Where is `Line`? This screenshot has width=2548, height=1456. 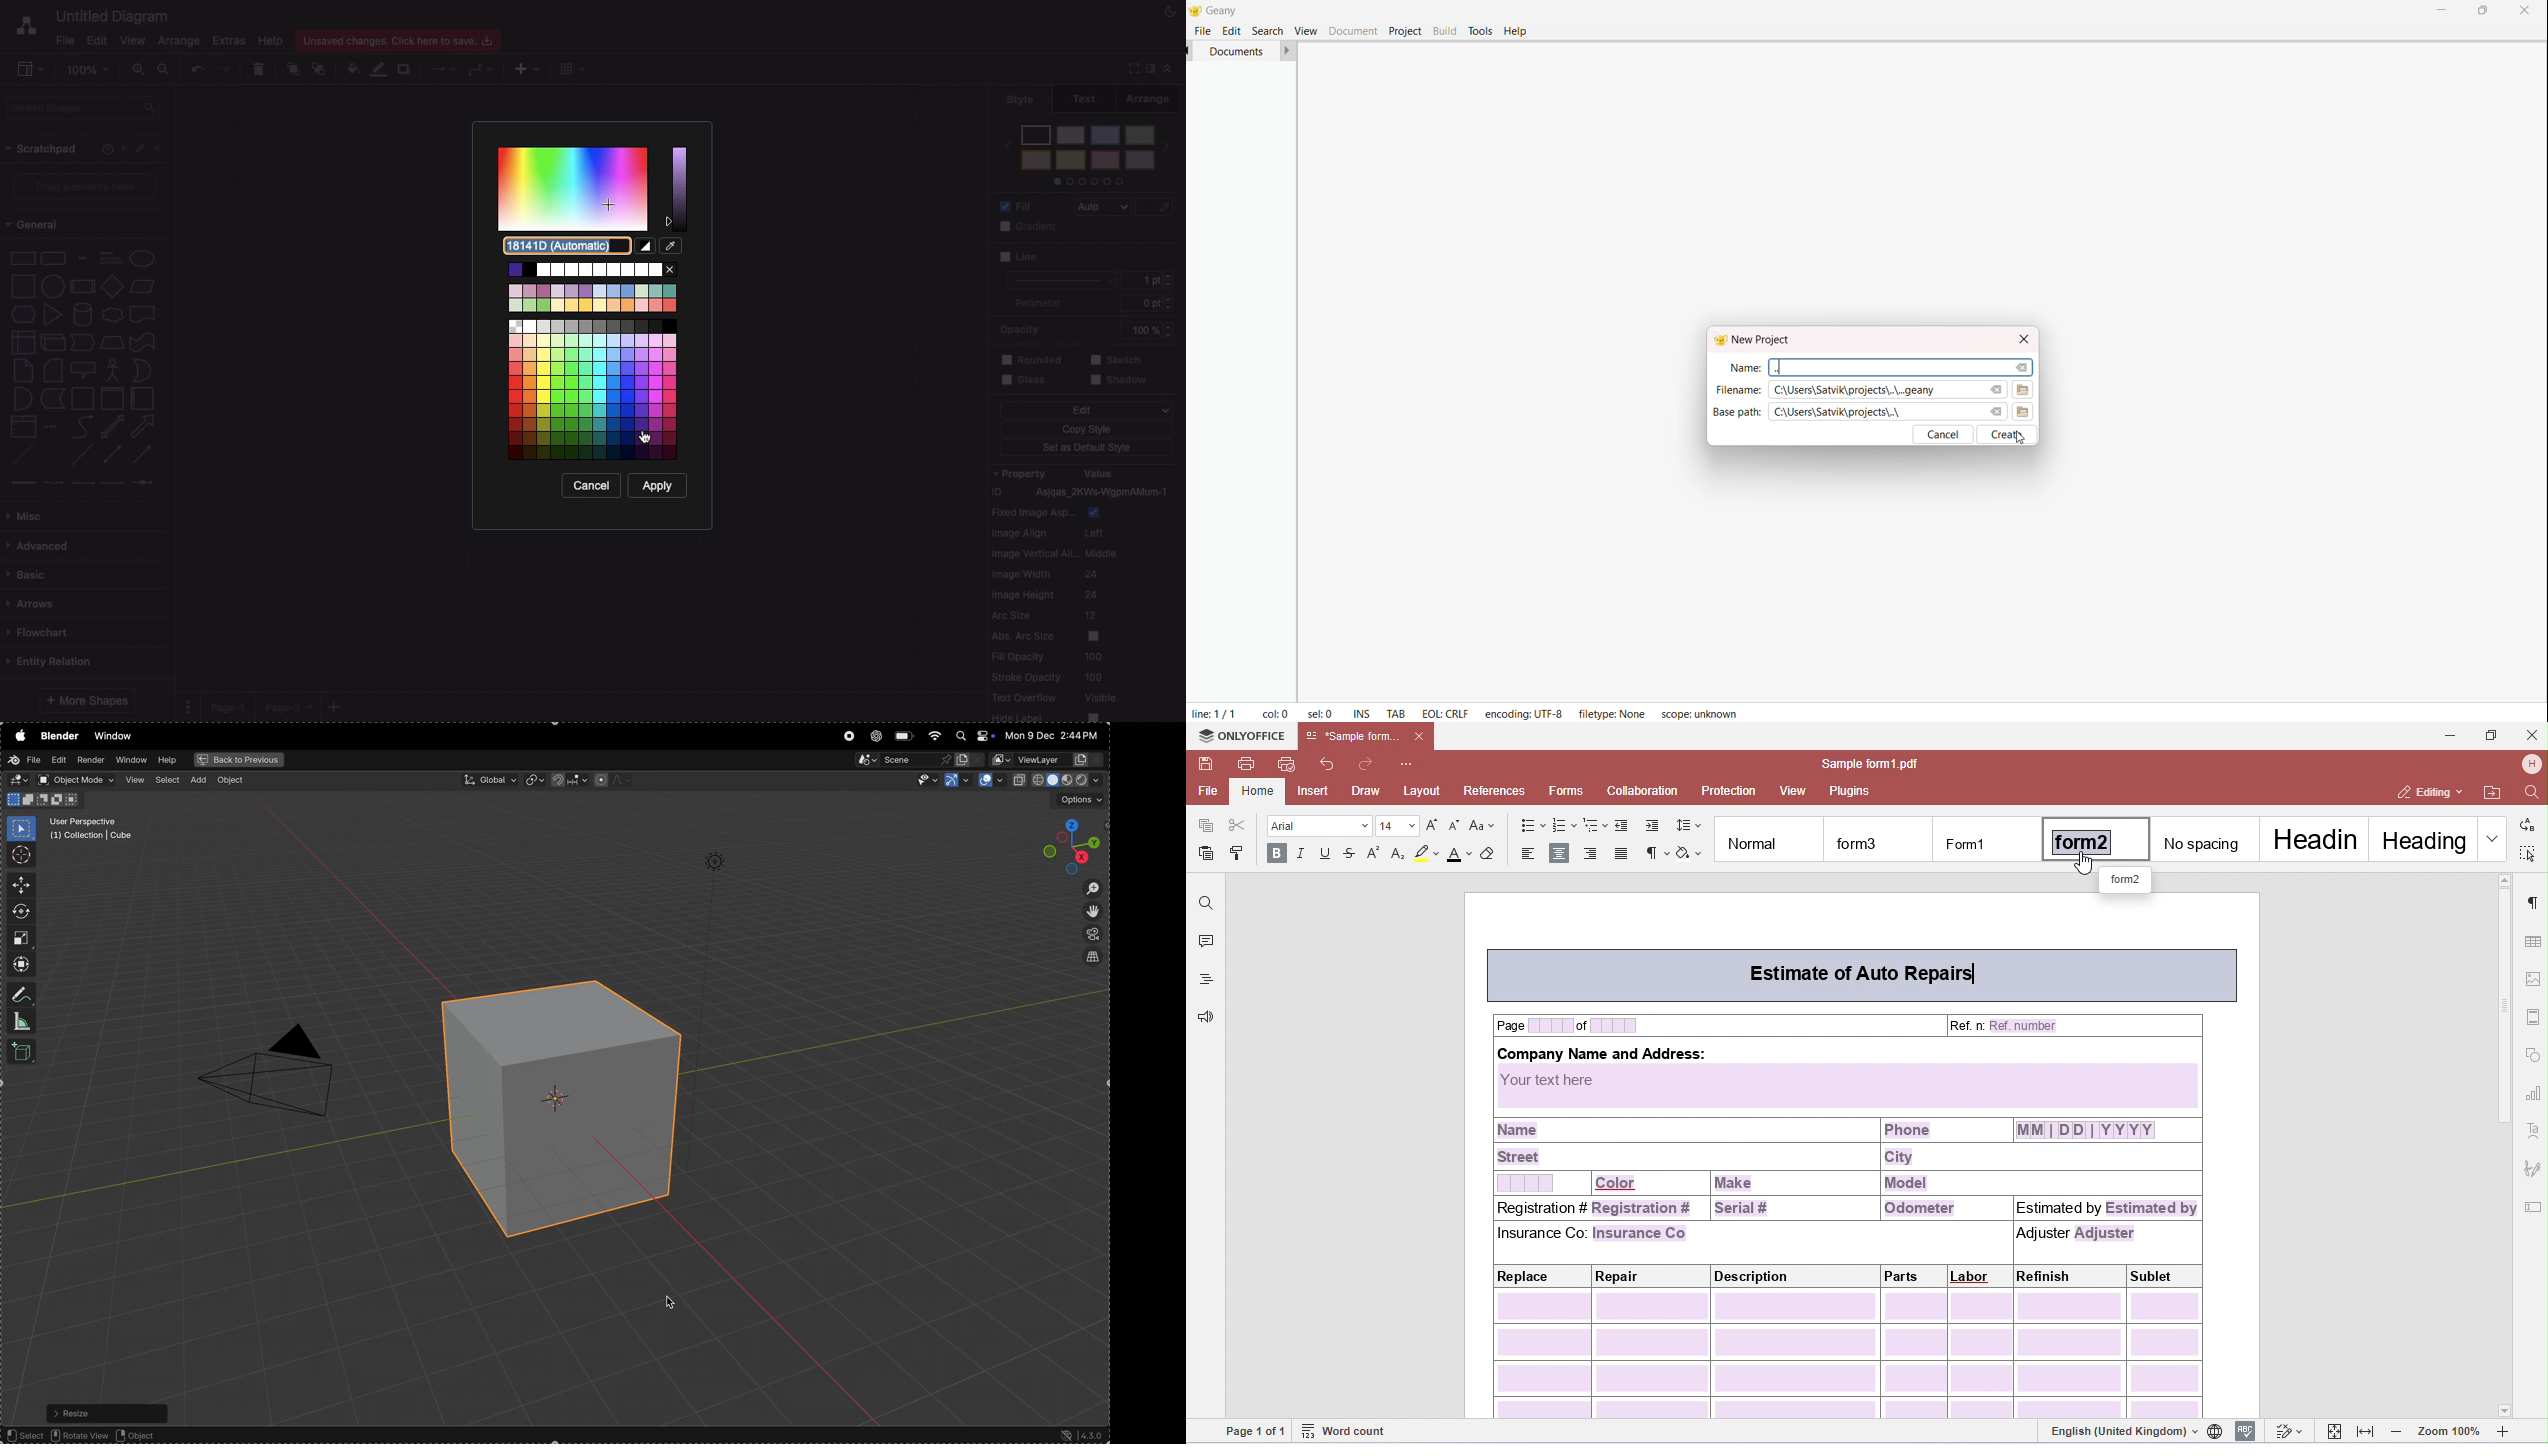 Line is located at coordinates (1057, 268).